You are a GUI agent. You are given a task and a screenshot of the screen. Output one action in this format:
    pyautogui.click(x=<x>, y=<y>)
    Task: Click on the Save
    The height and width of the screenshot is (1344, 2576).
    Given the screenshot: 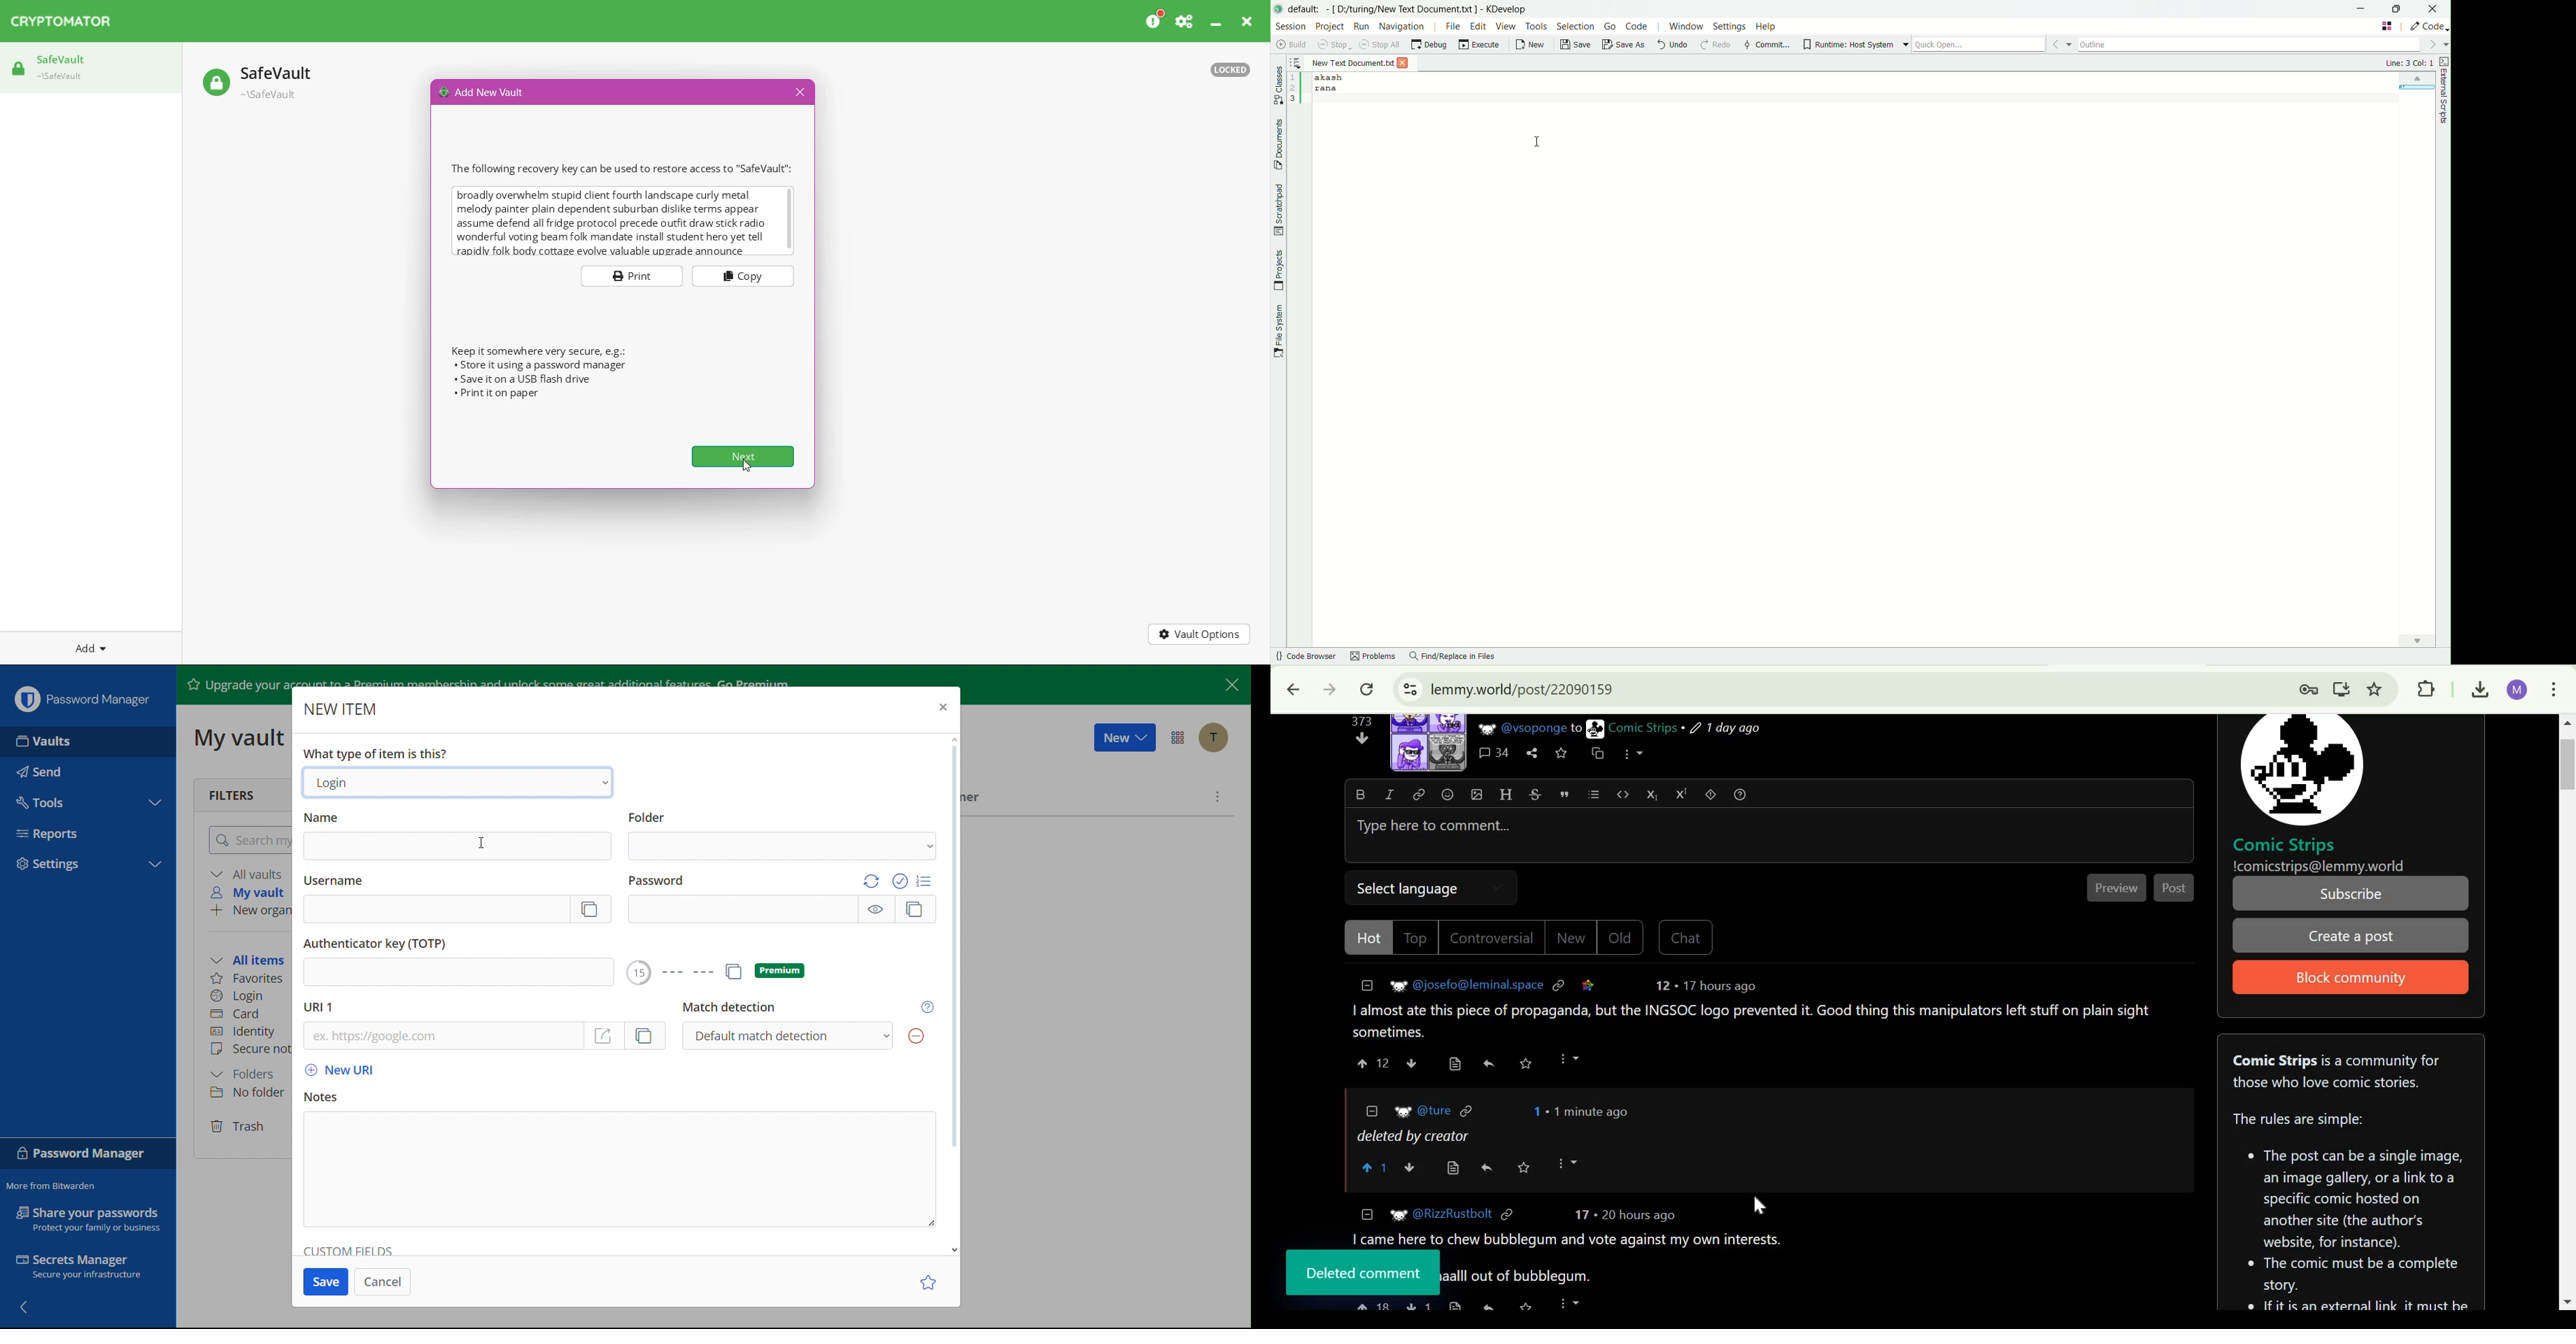 What is the action you would take?
    pyautogui.click(x=1524, y=1167)
    